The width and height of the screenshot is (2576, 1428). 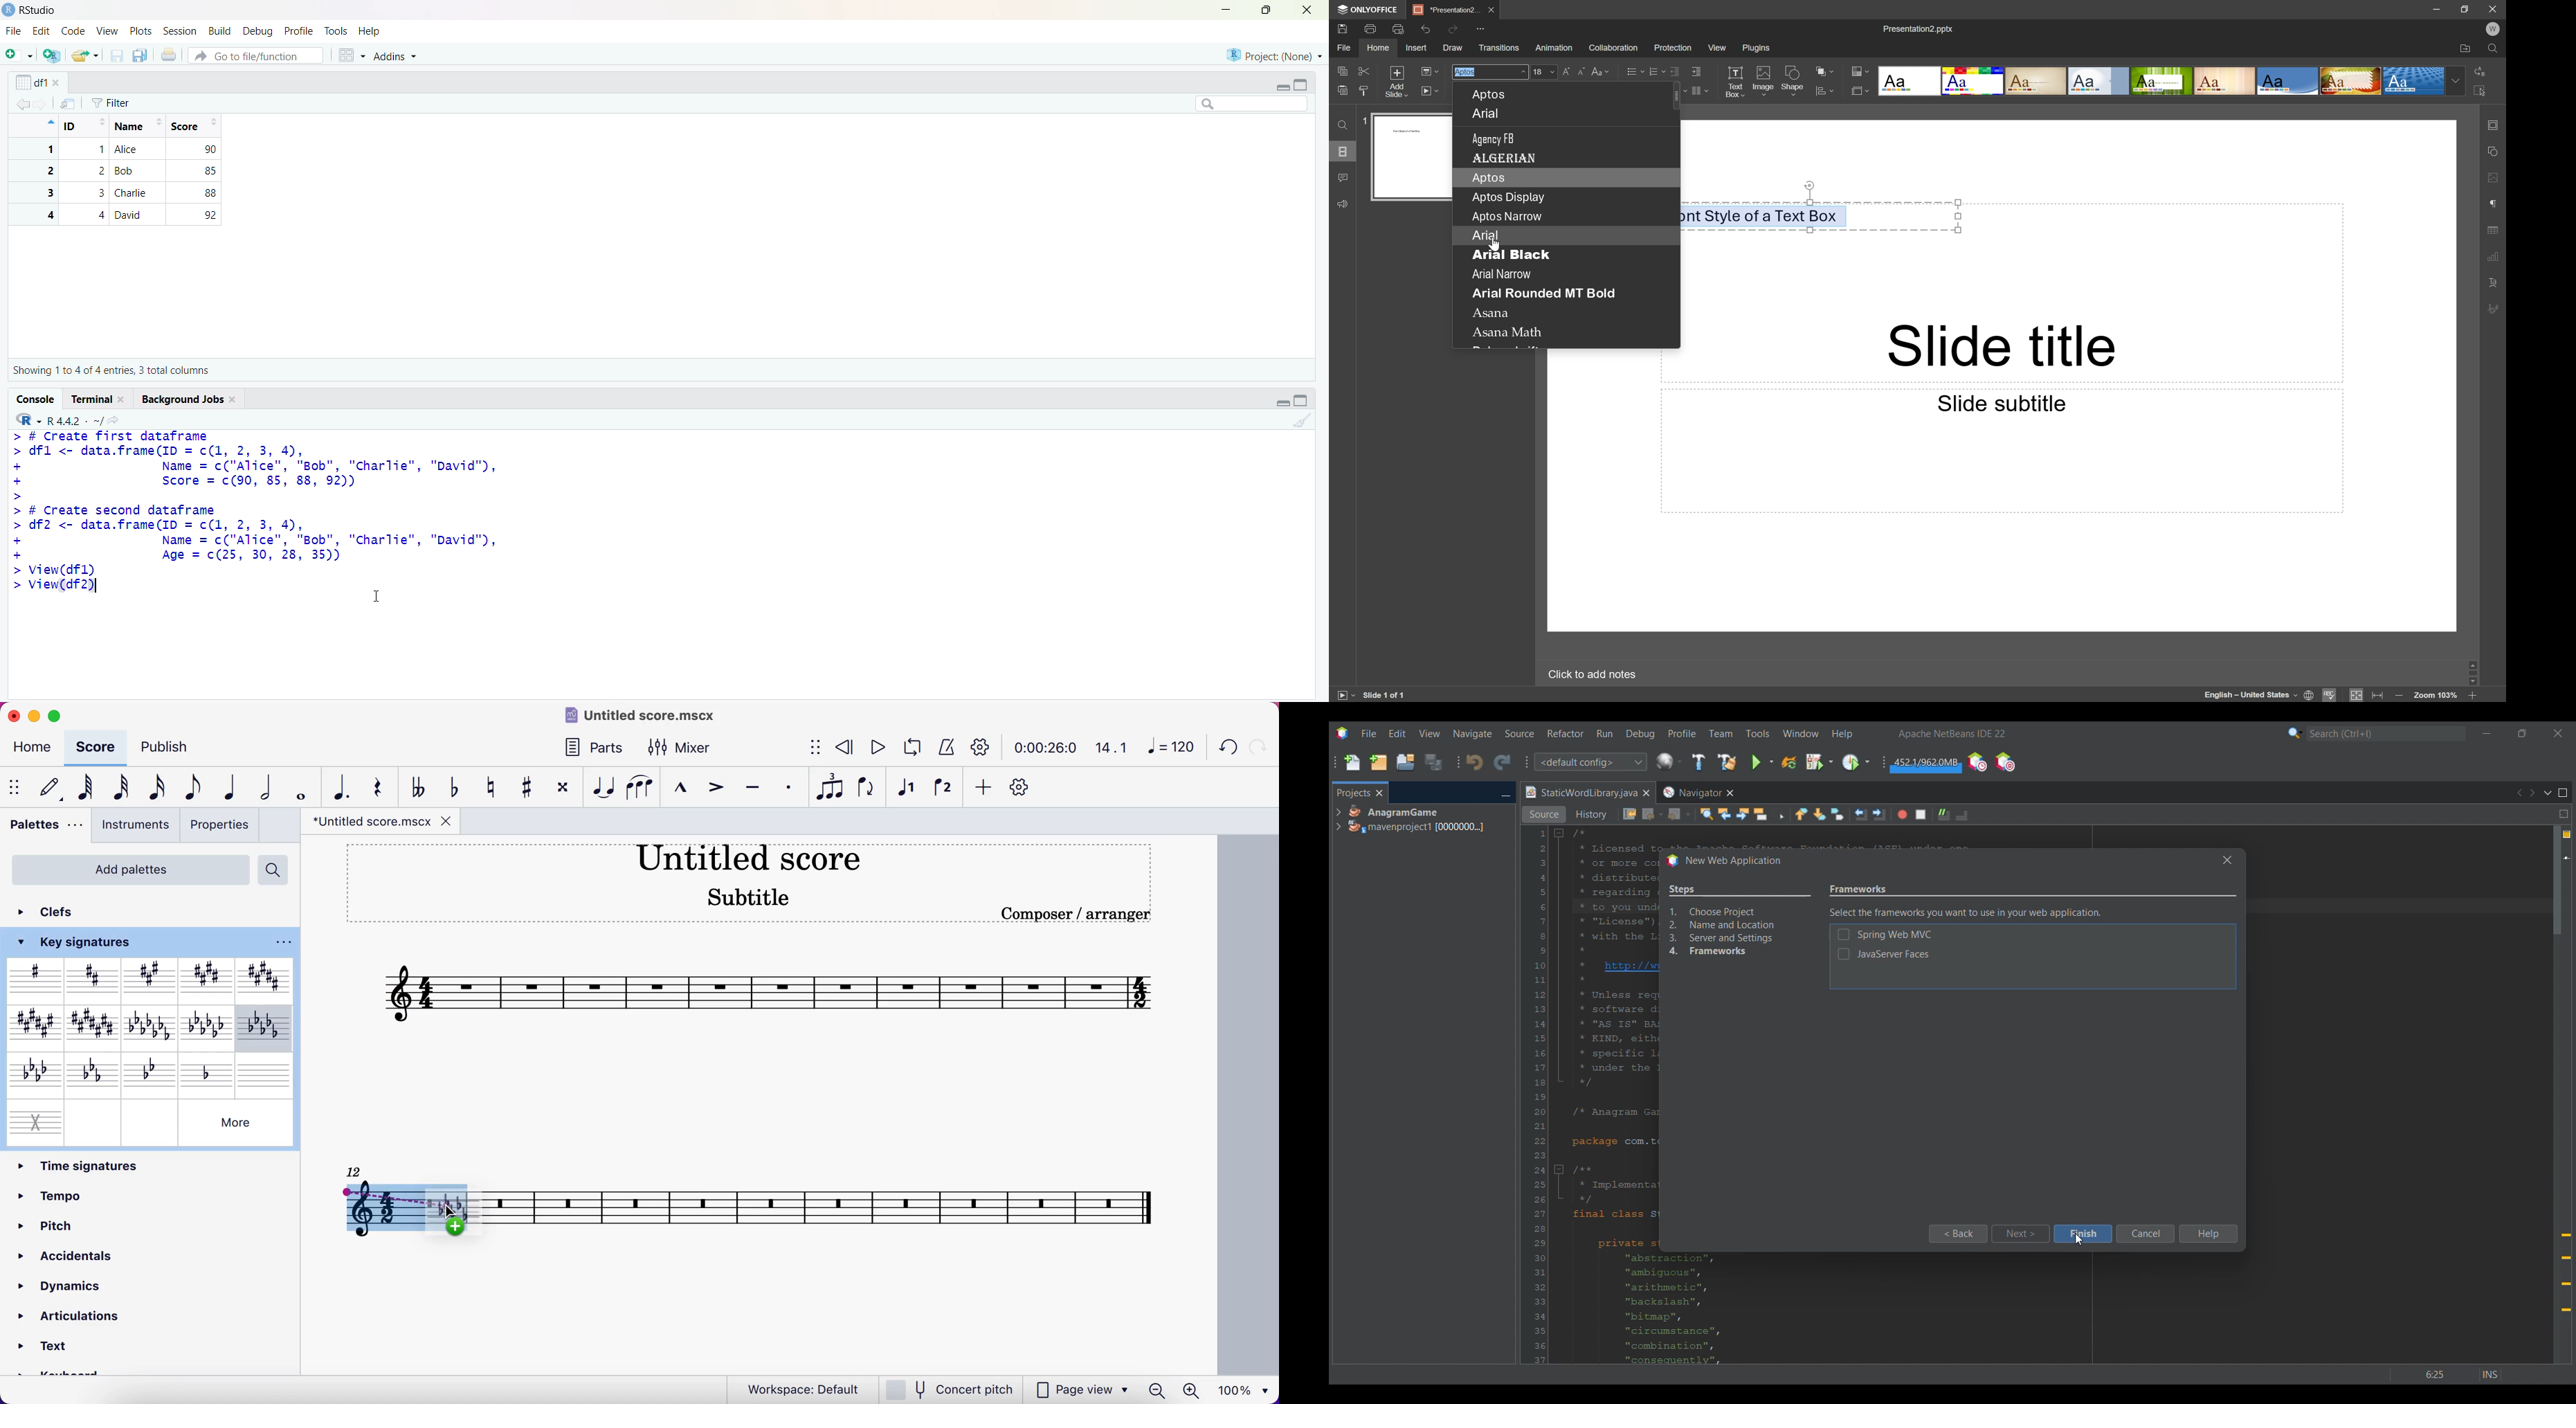 What do you see at coordinates (92, 1074) in the screenshot?
I see `C minor` at bounding box center [92, 1074].